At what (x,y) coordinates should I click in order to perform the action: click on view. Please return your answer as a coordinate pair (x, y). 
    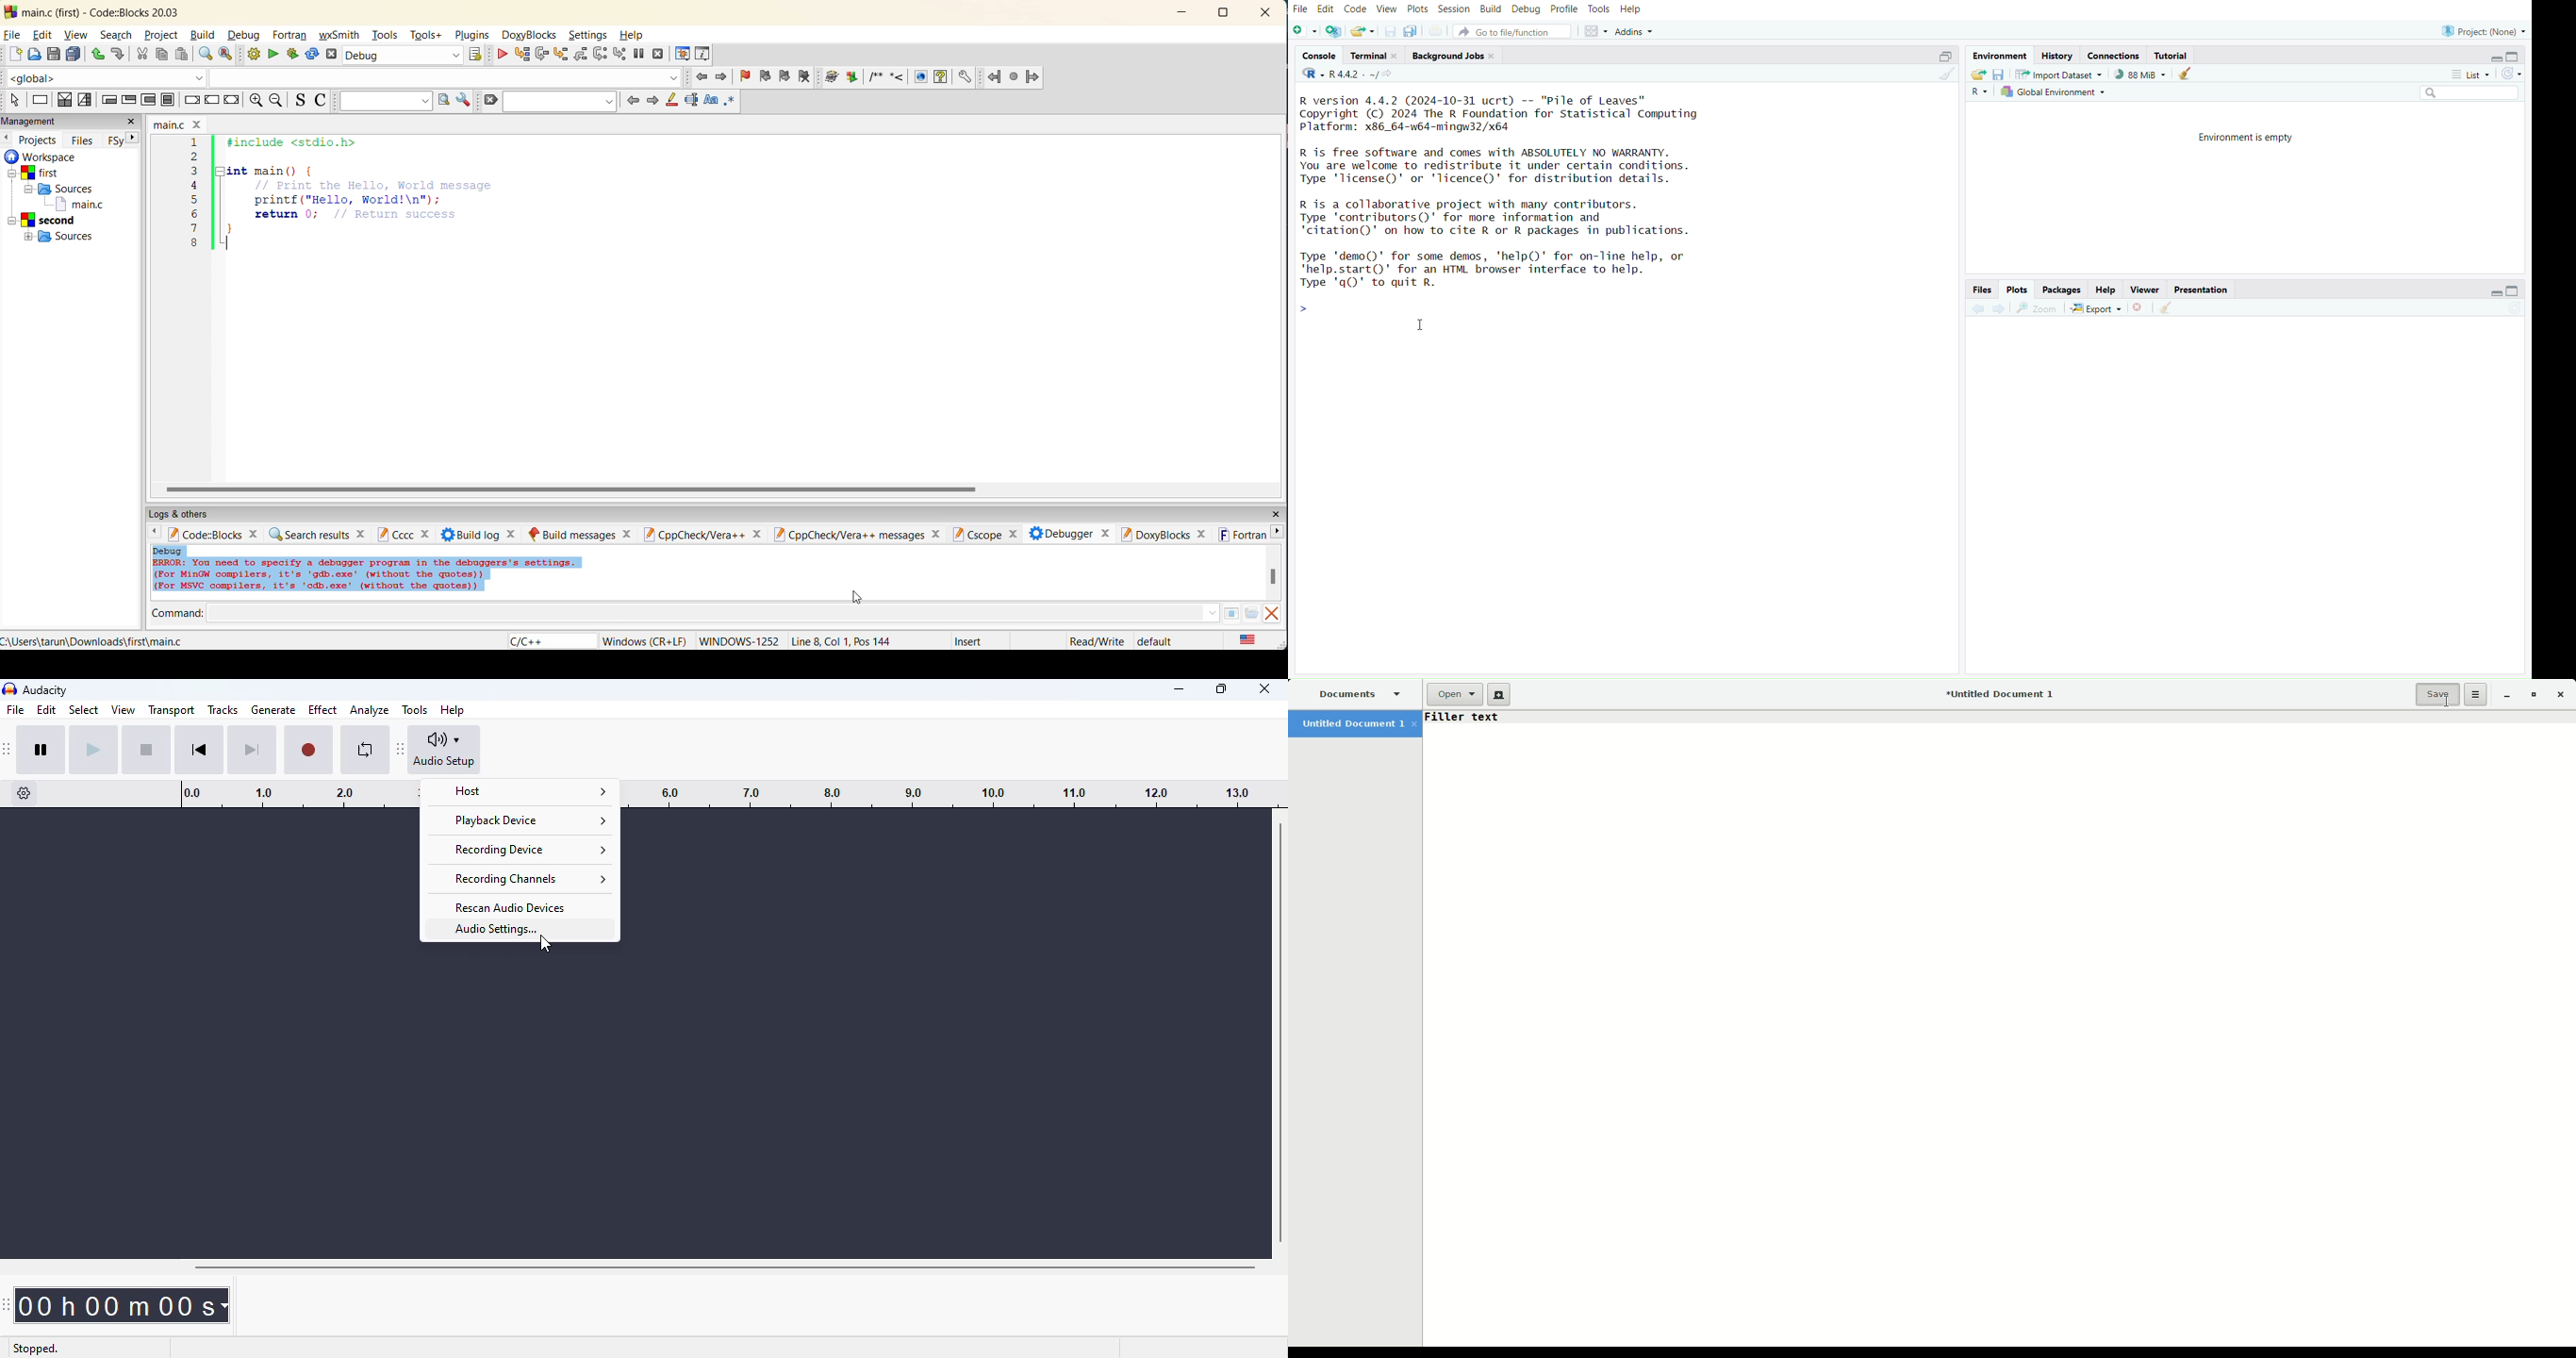
    Looking at the image, I should click on (75, 34).